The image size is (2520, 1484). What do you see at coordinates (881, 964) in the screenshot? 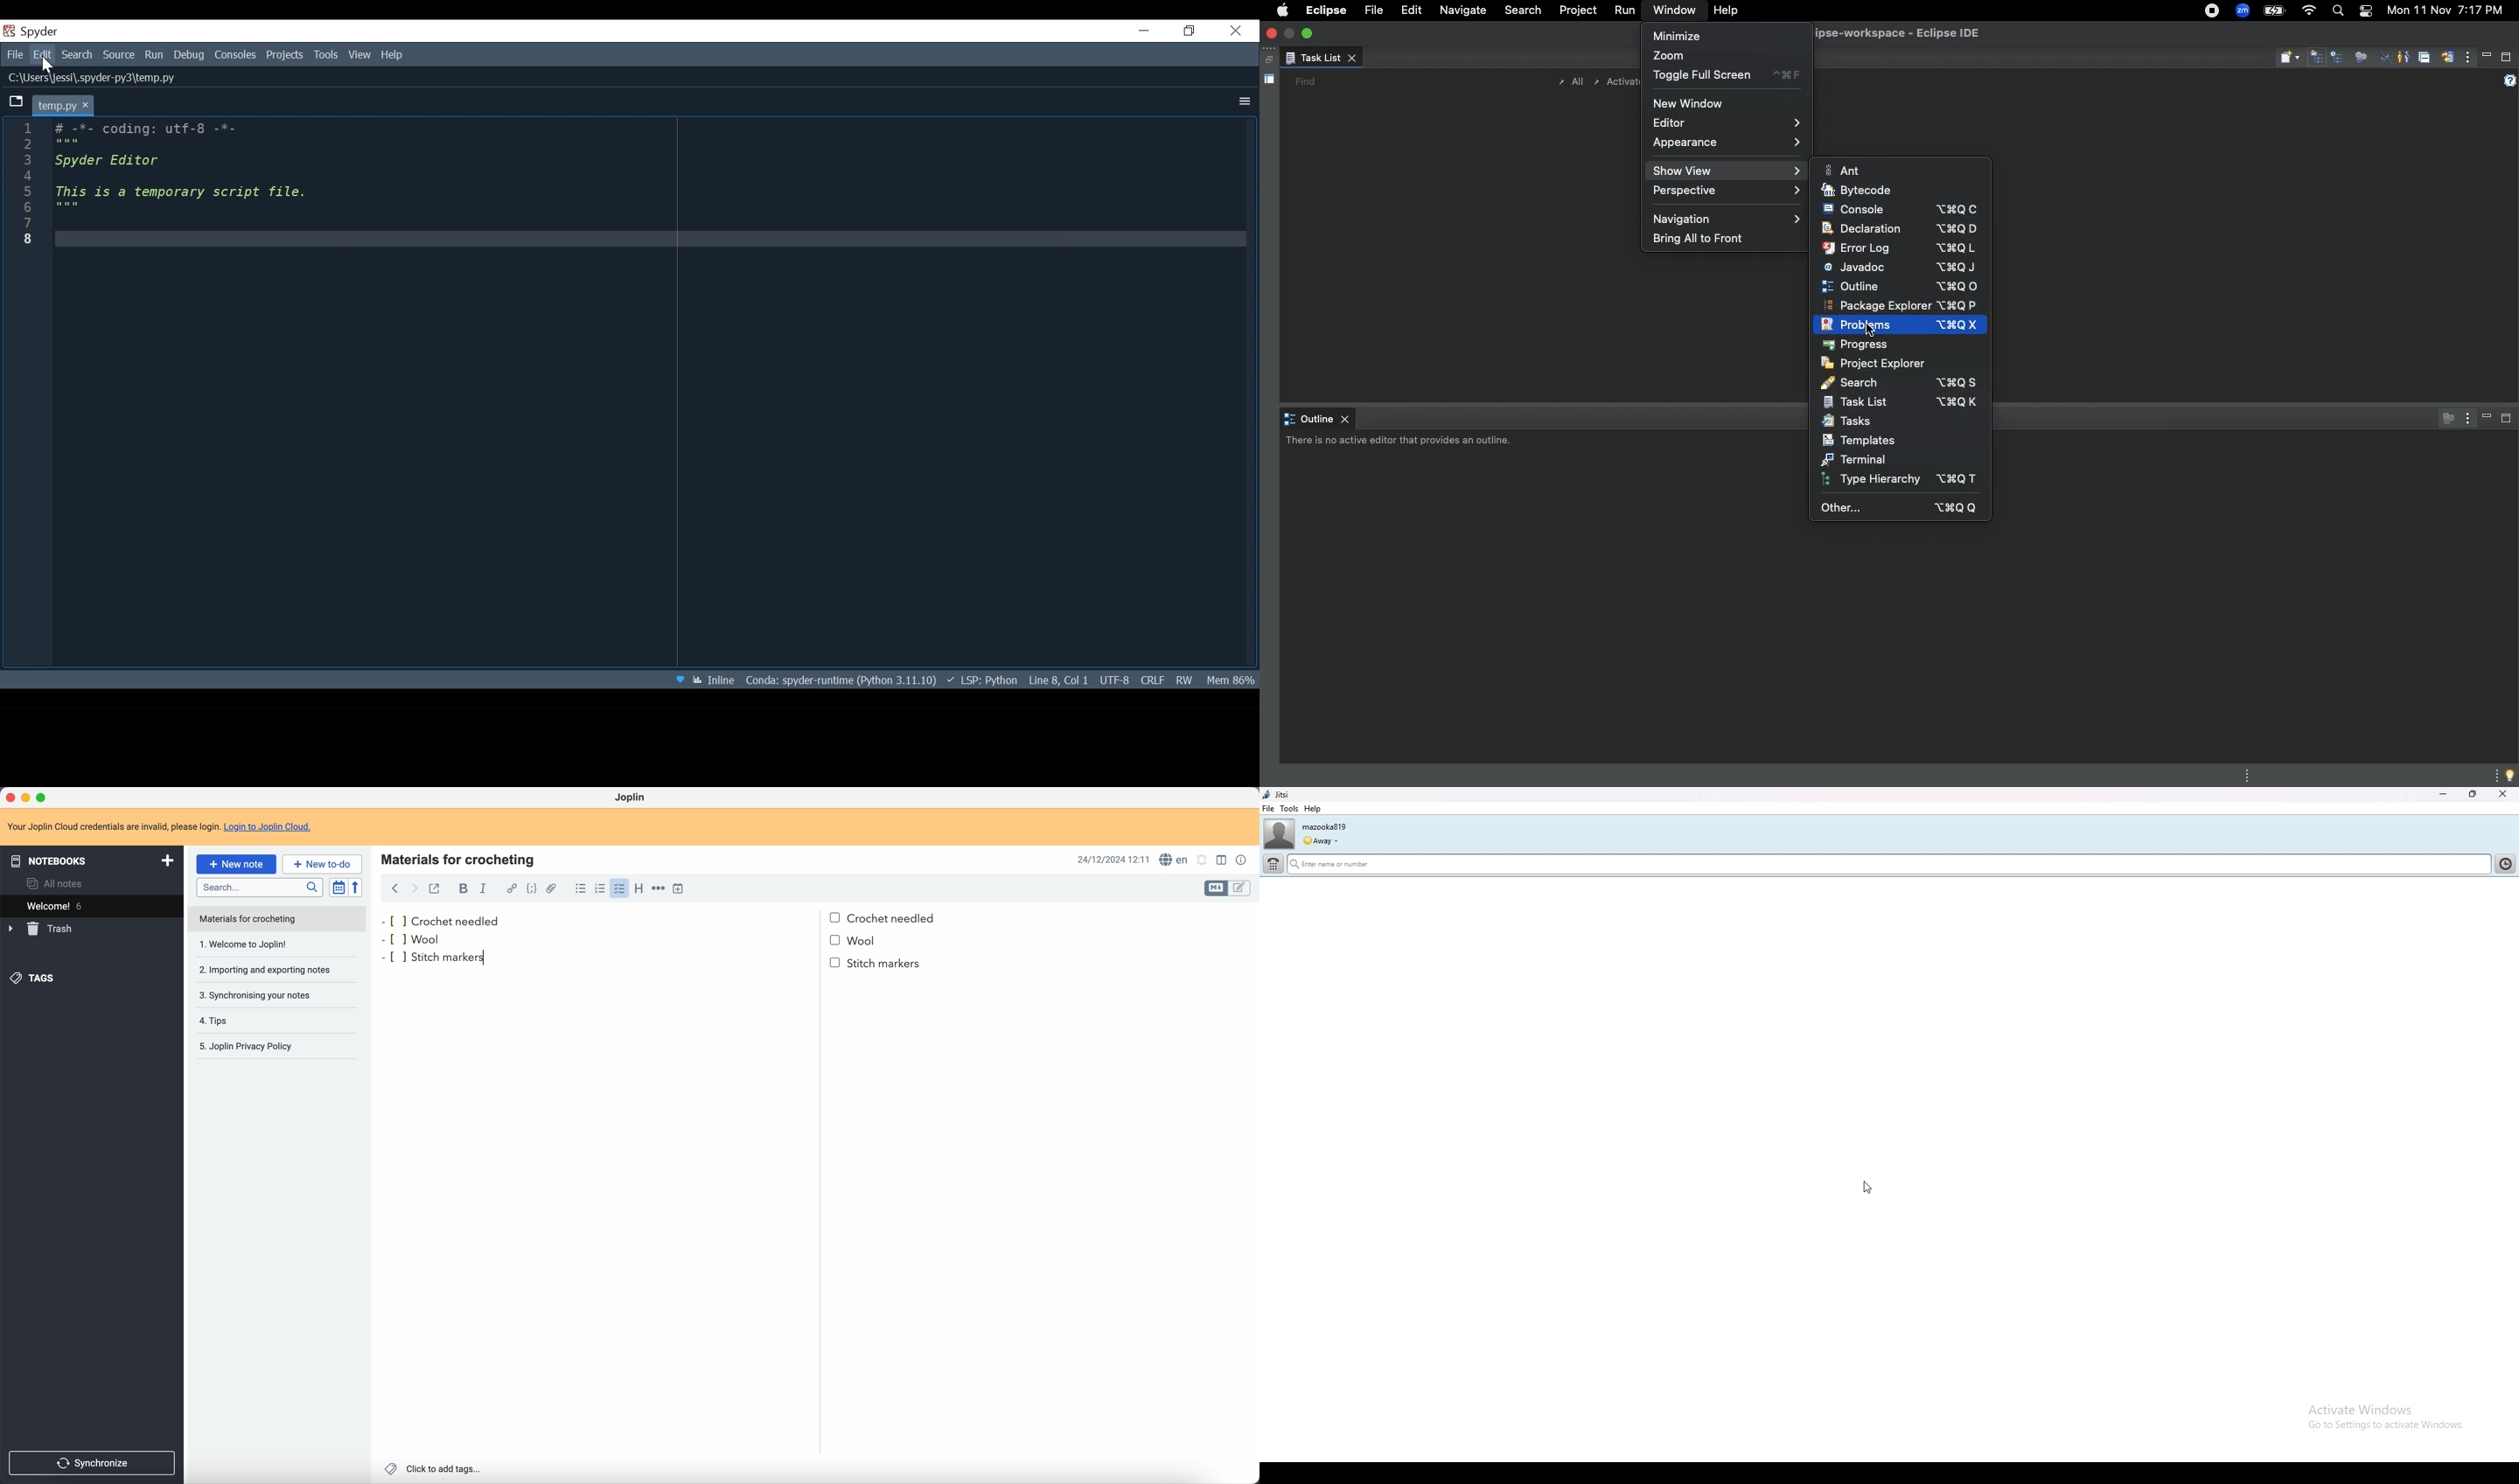
I see `stitch markers` at bounding box center [881, 964].